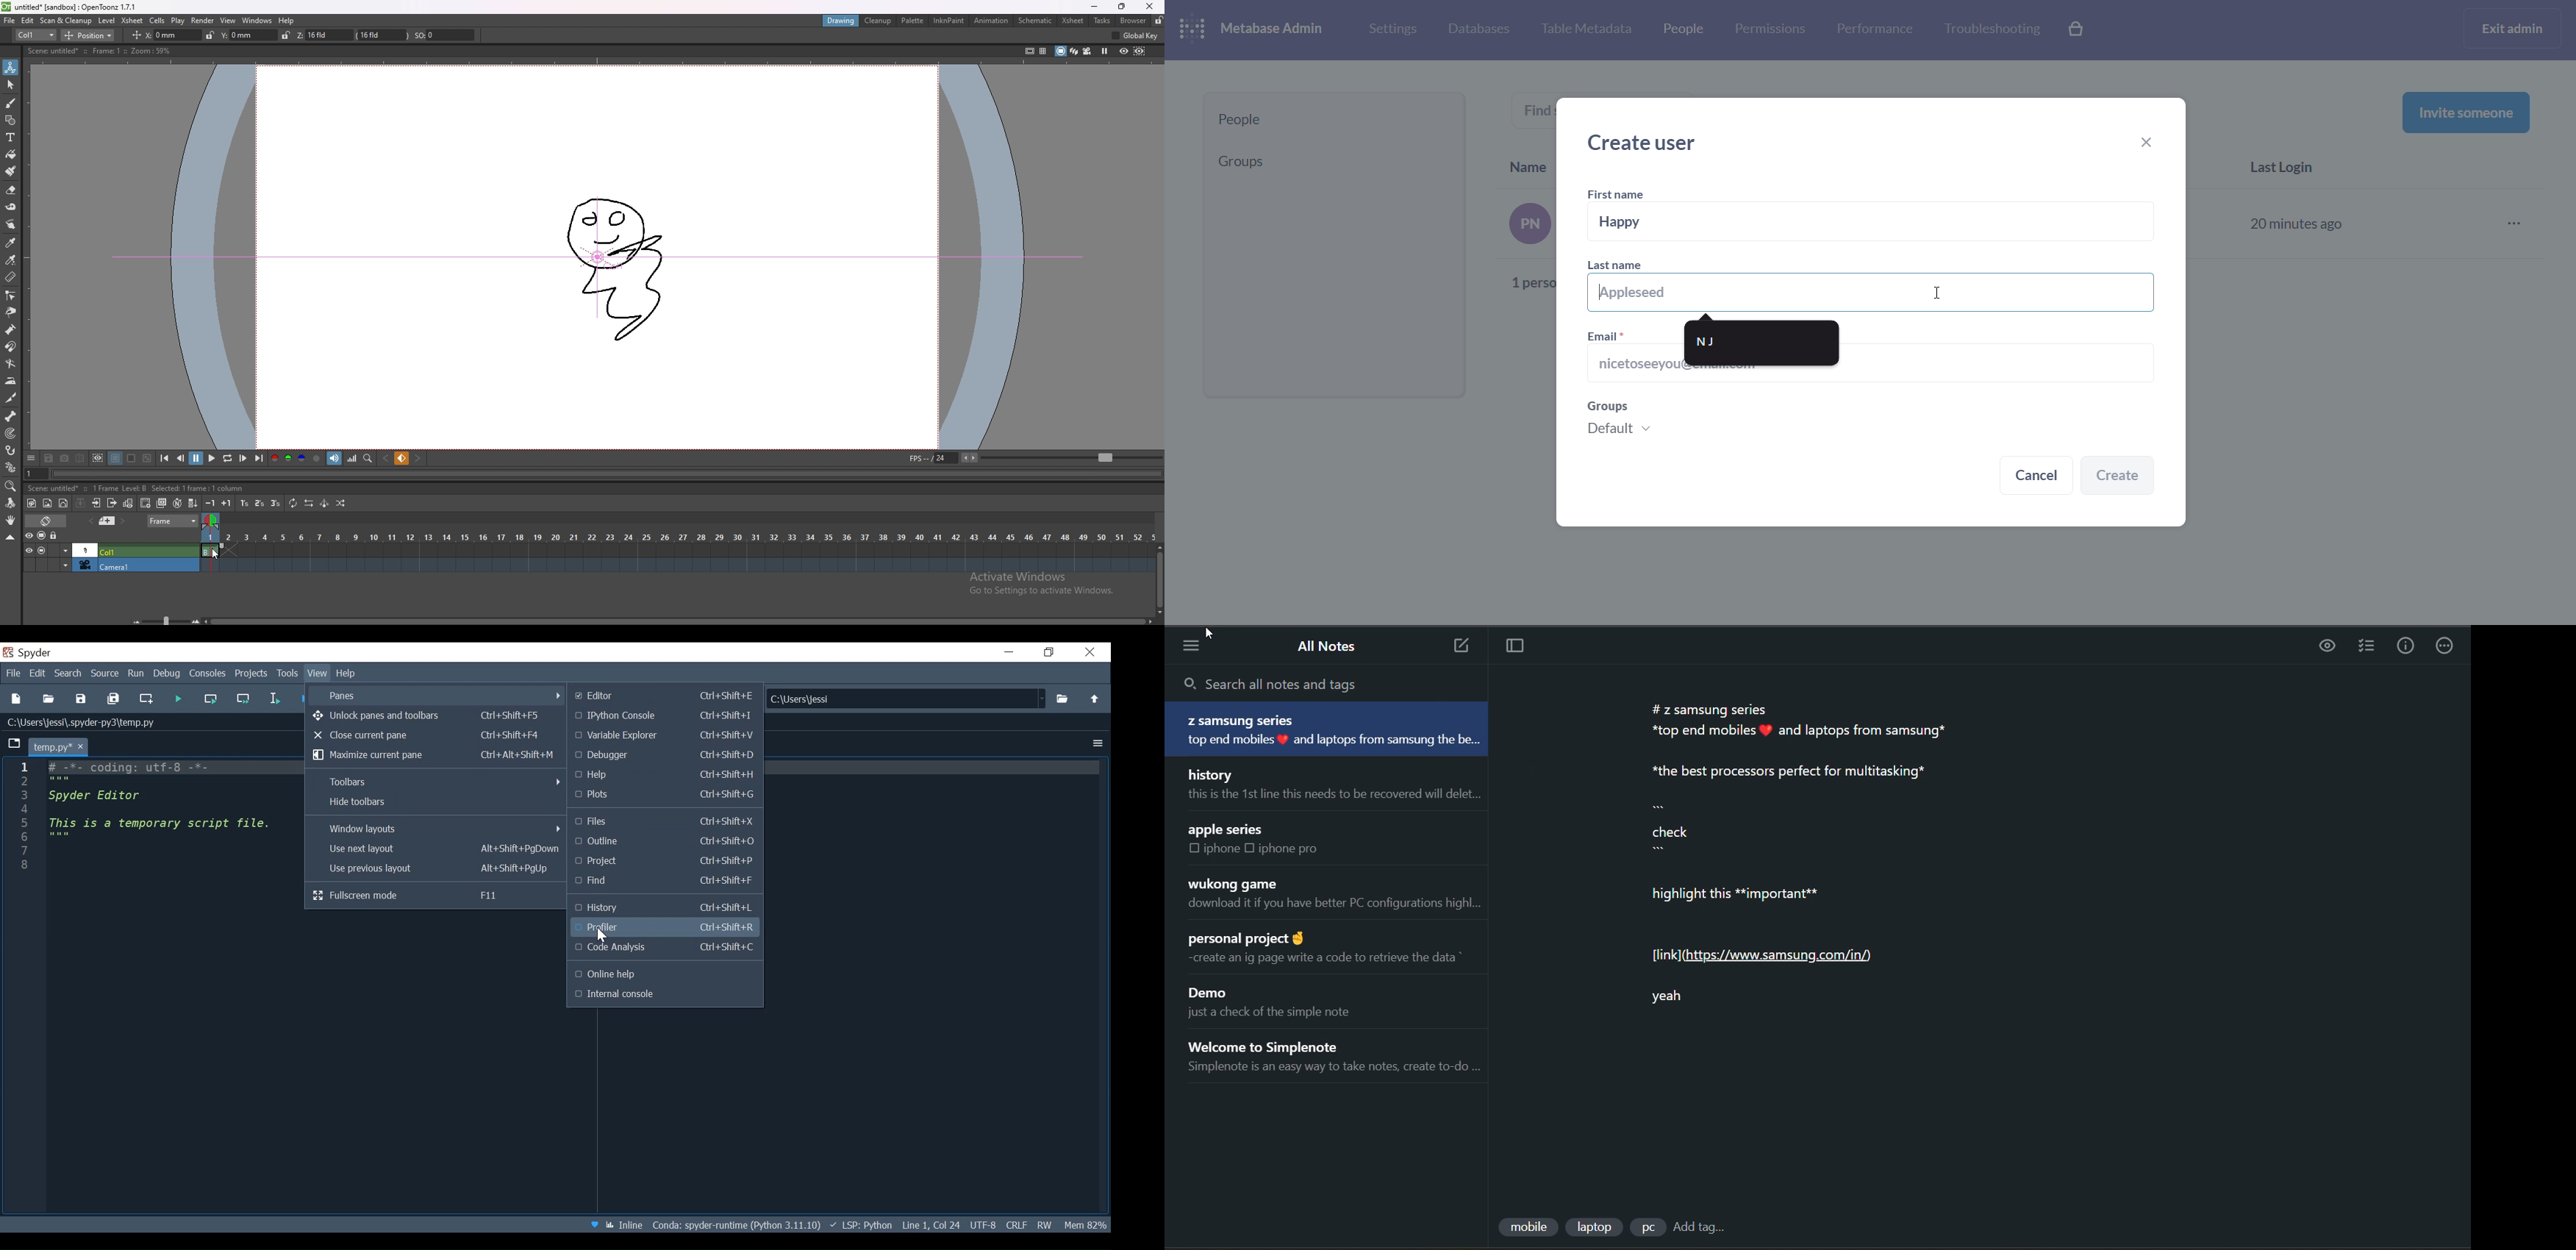 The width and height of the screenshot is (2576, 1260). What do you see at coordinates (48, 700) in the screenshot?
I see `Open File` at bounding box center [48, 700].